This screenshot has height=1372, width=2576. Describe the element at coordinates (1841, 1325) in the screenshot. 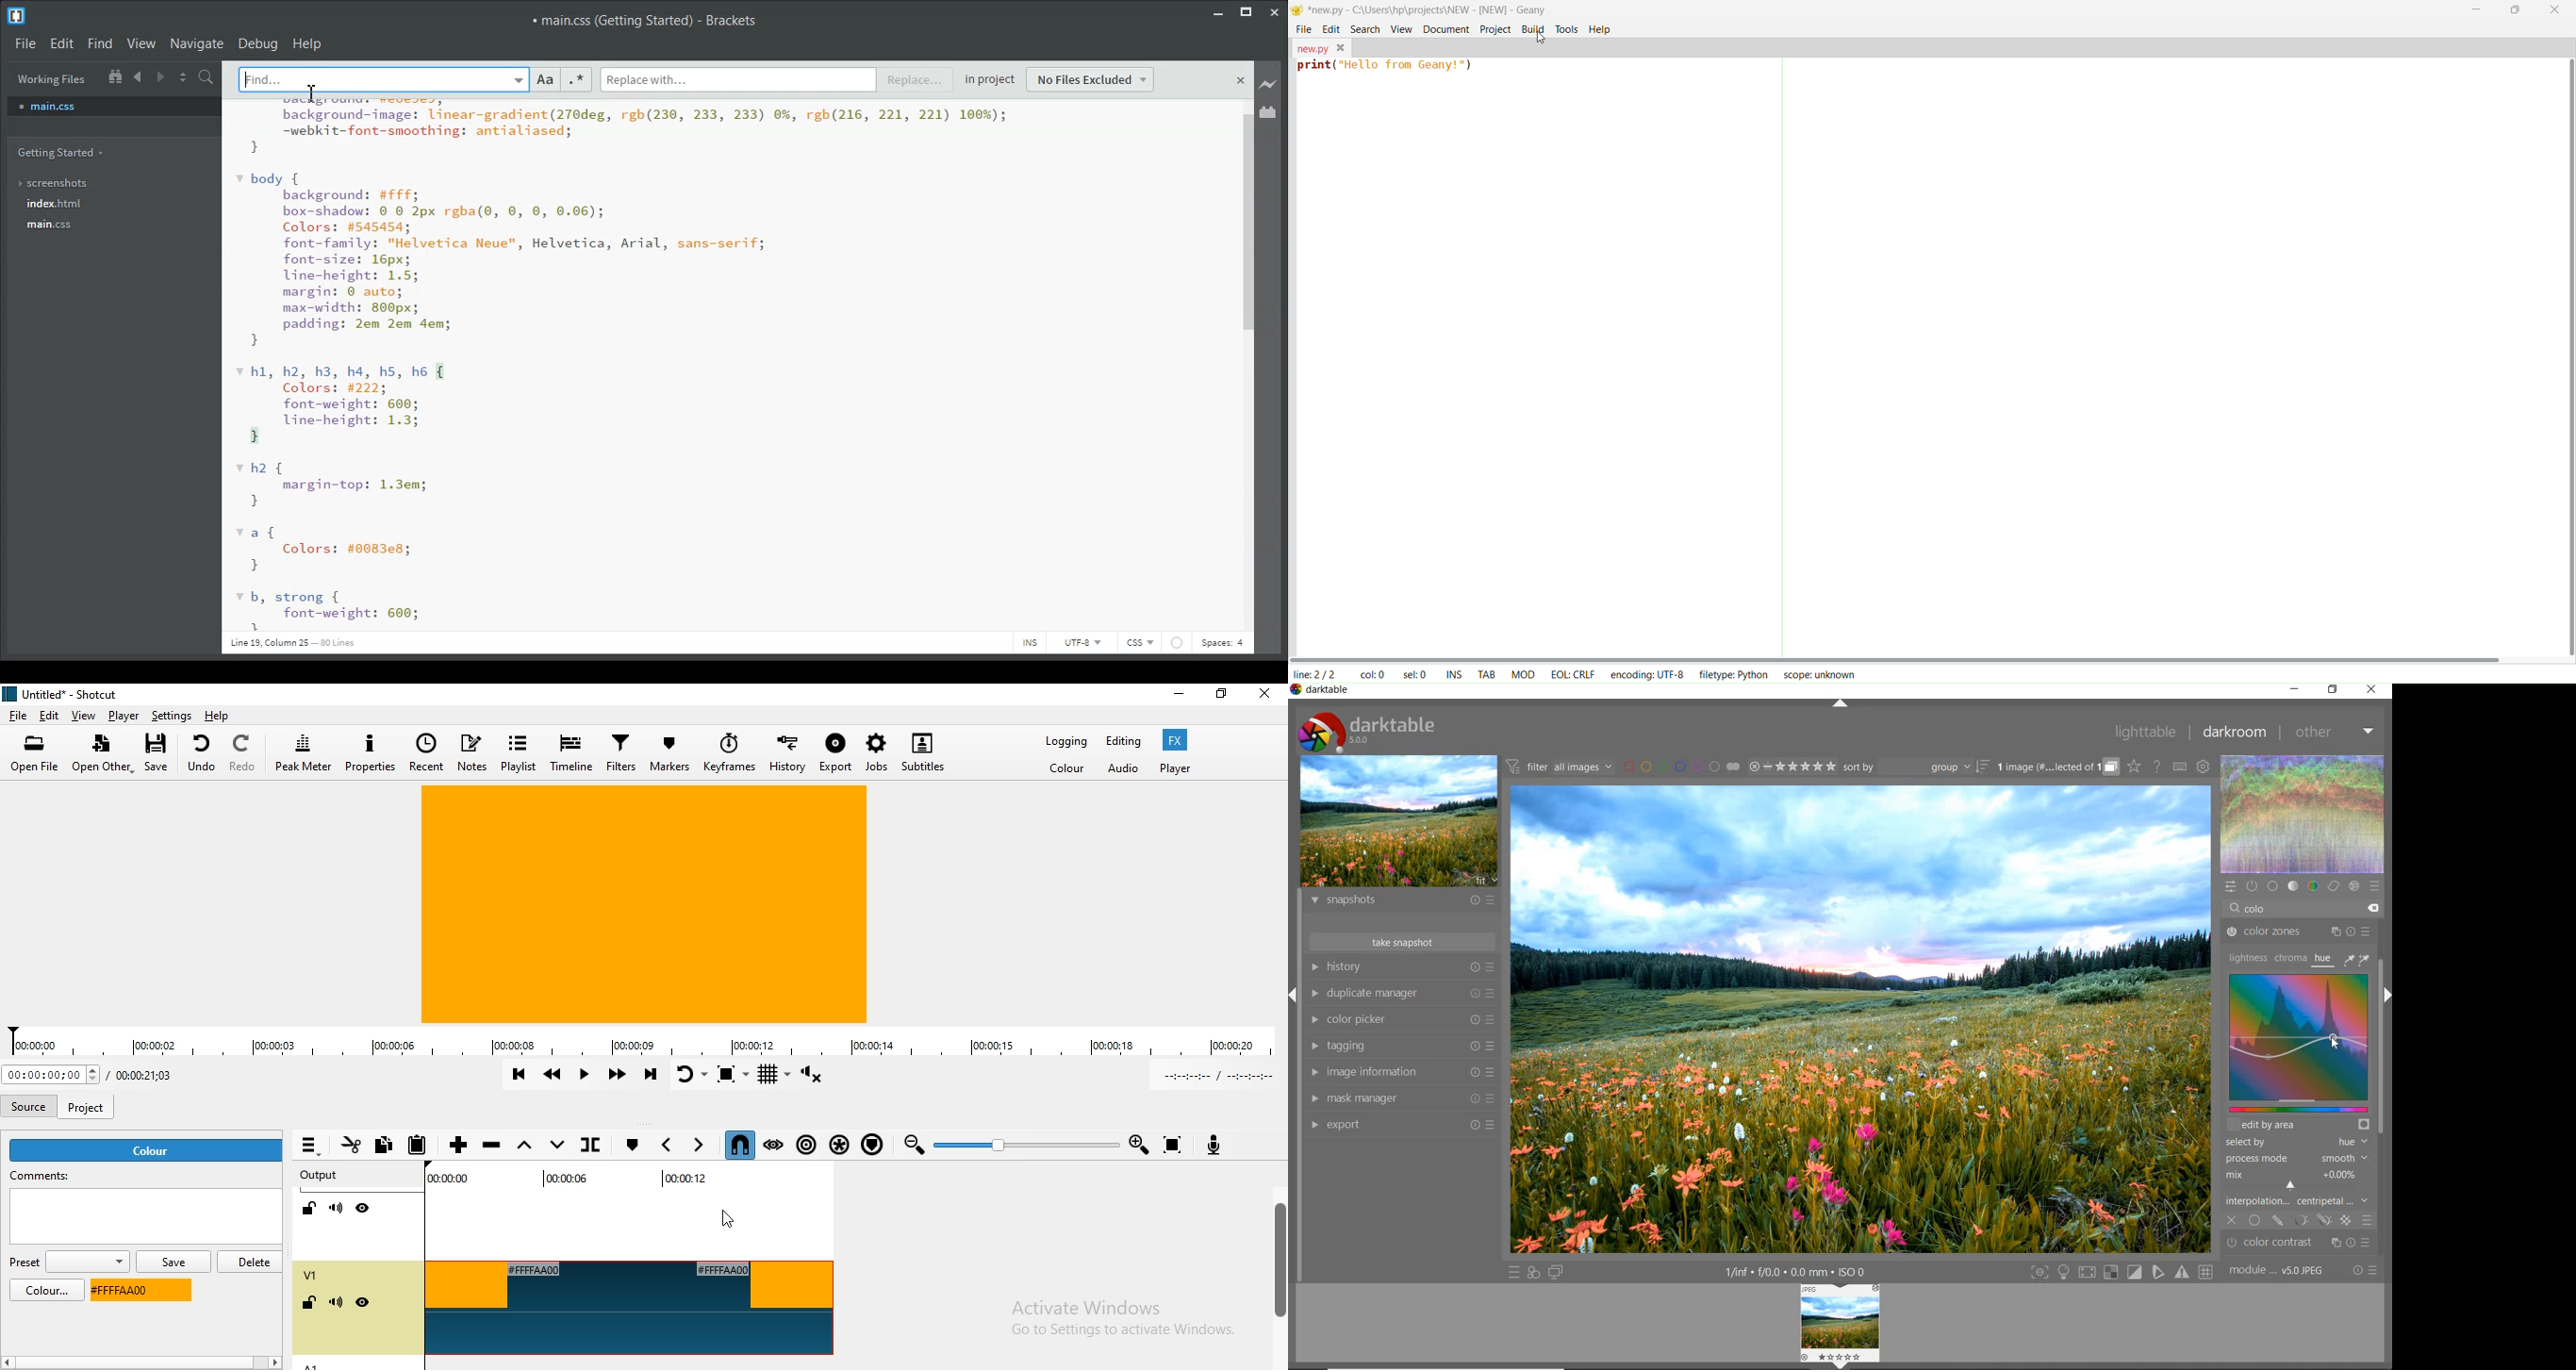

I see `Image preview` at that location.